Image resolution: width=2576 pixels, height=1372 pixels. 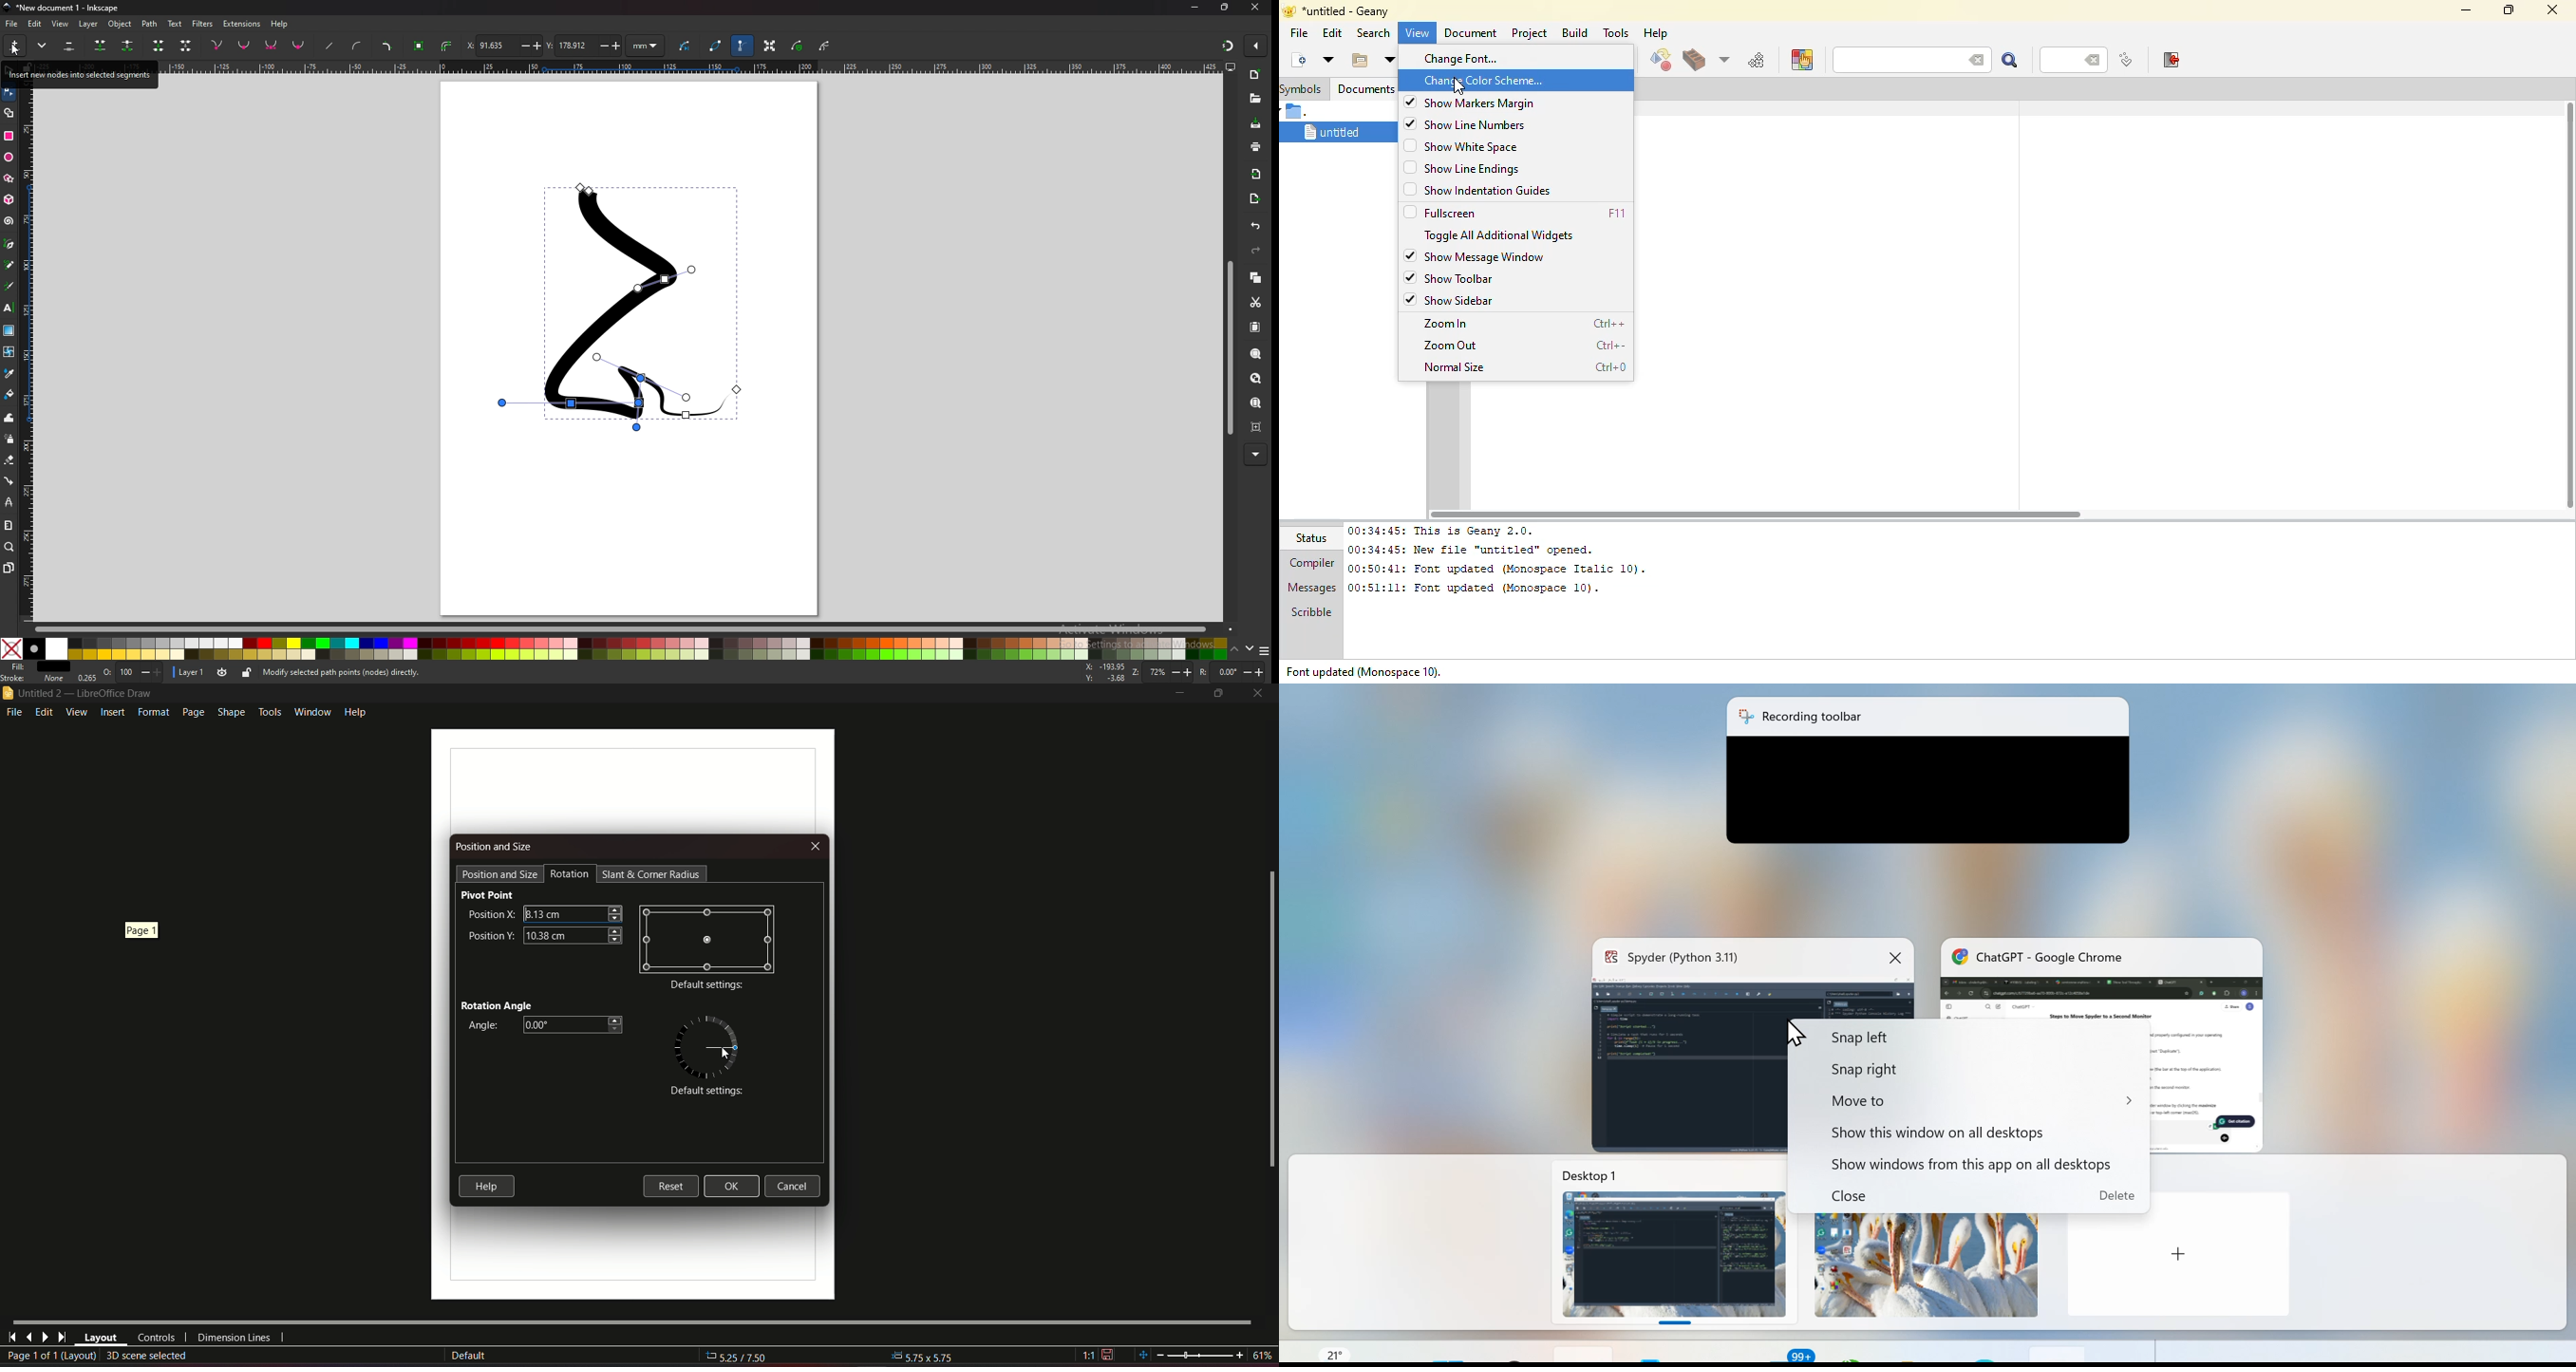 I want to click on Layer 1, so click(x=201, y=674).